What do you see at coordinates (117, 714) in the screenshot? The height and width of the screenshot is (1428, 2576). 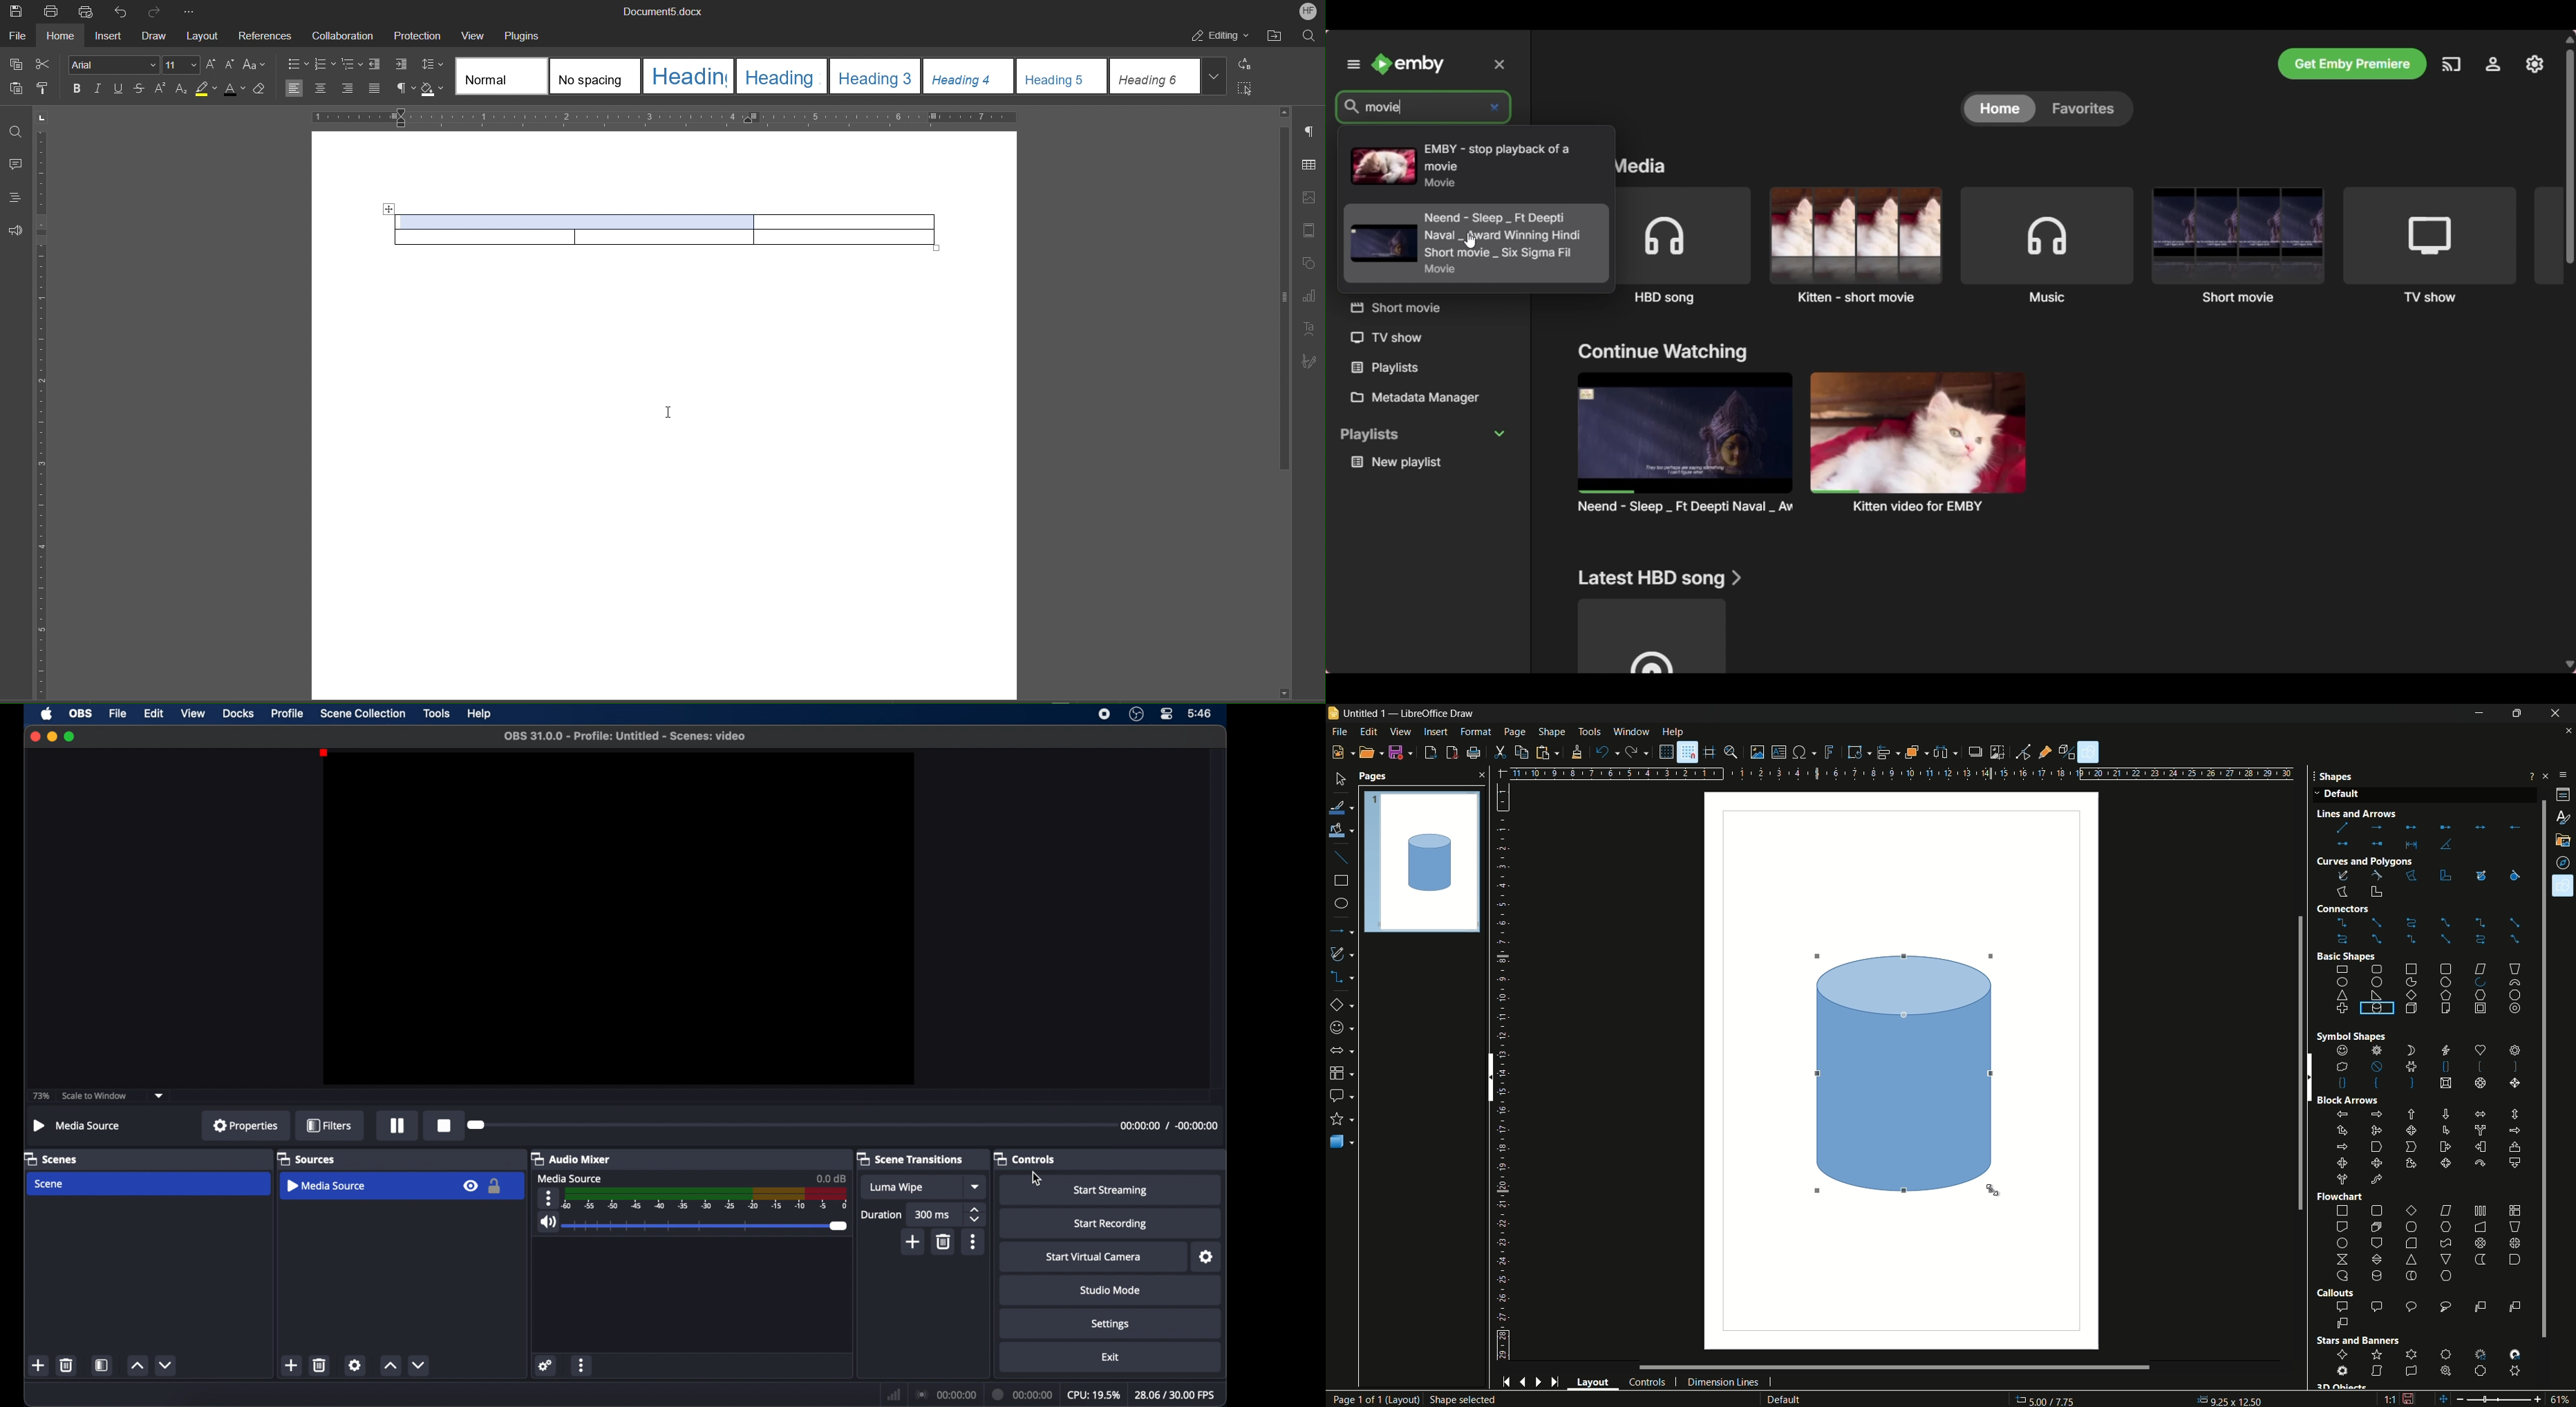 I see `file` at bounding box center [117, 714].